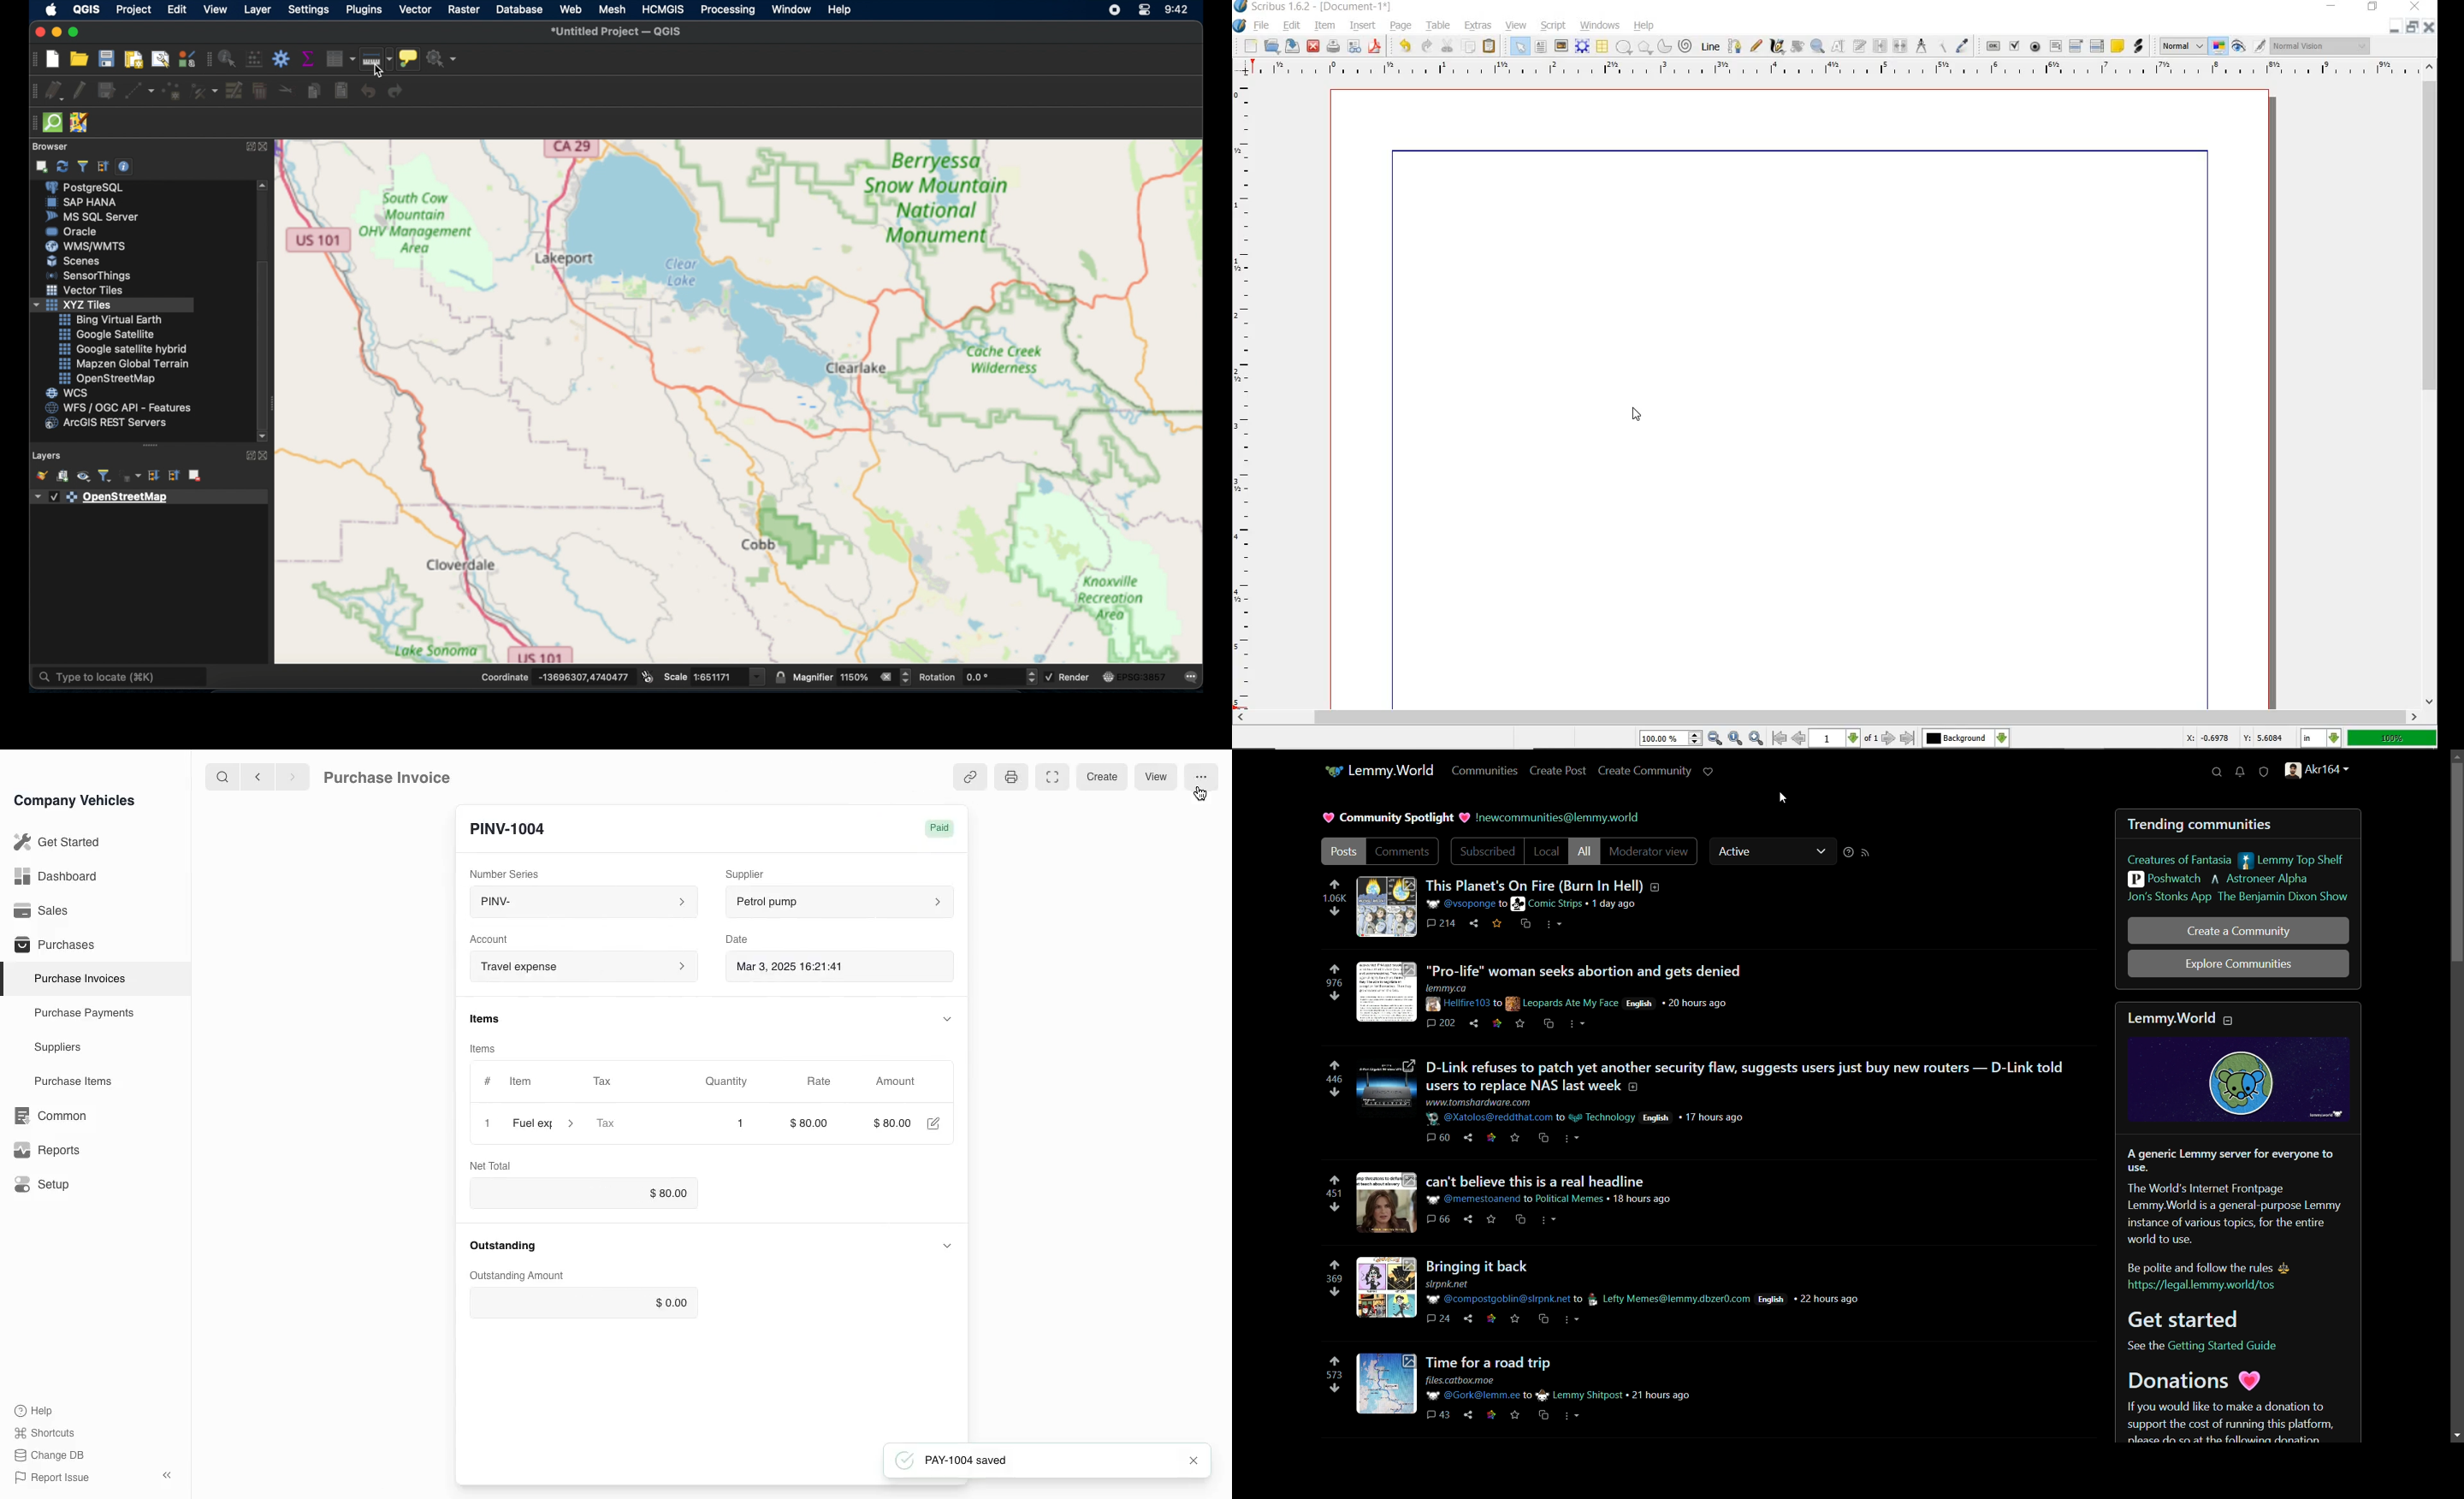 Image resolution: width=2464 pixels, height=1512 pixels. What do you see at coordinates (1520, 47) in the screenshot?
I see `SELECT` at bounding box center [1520, 47].